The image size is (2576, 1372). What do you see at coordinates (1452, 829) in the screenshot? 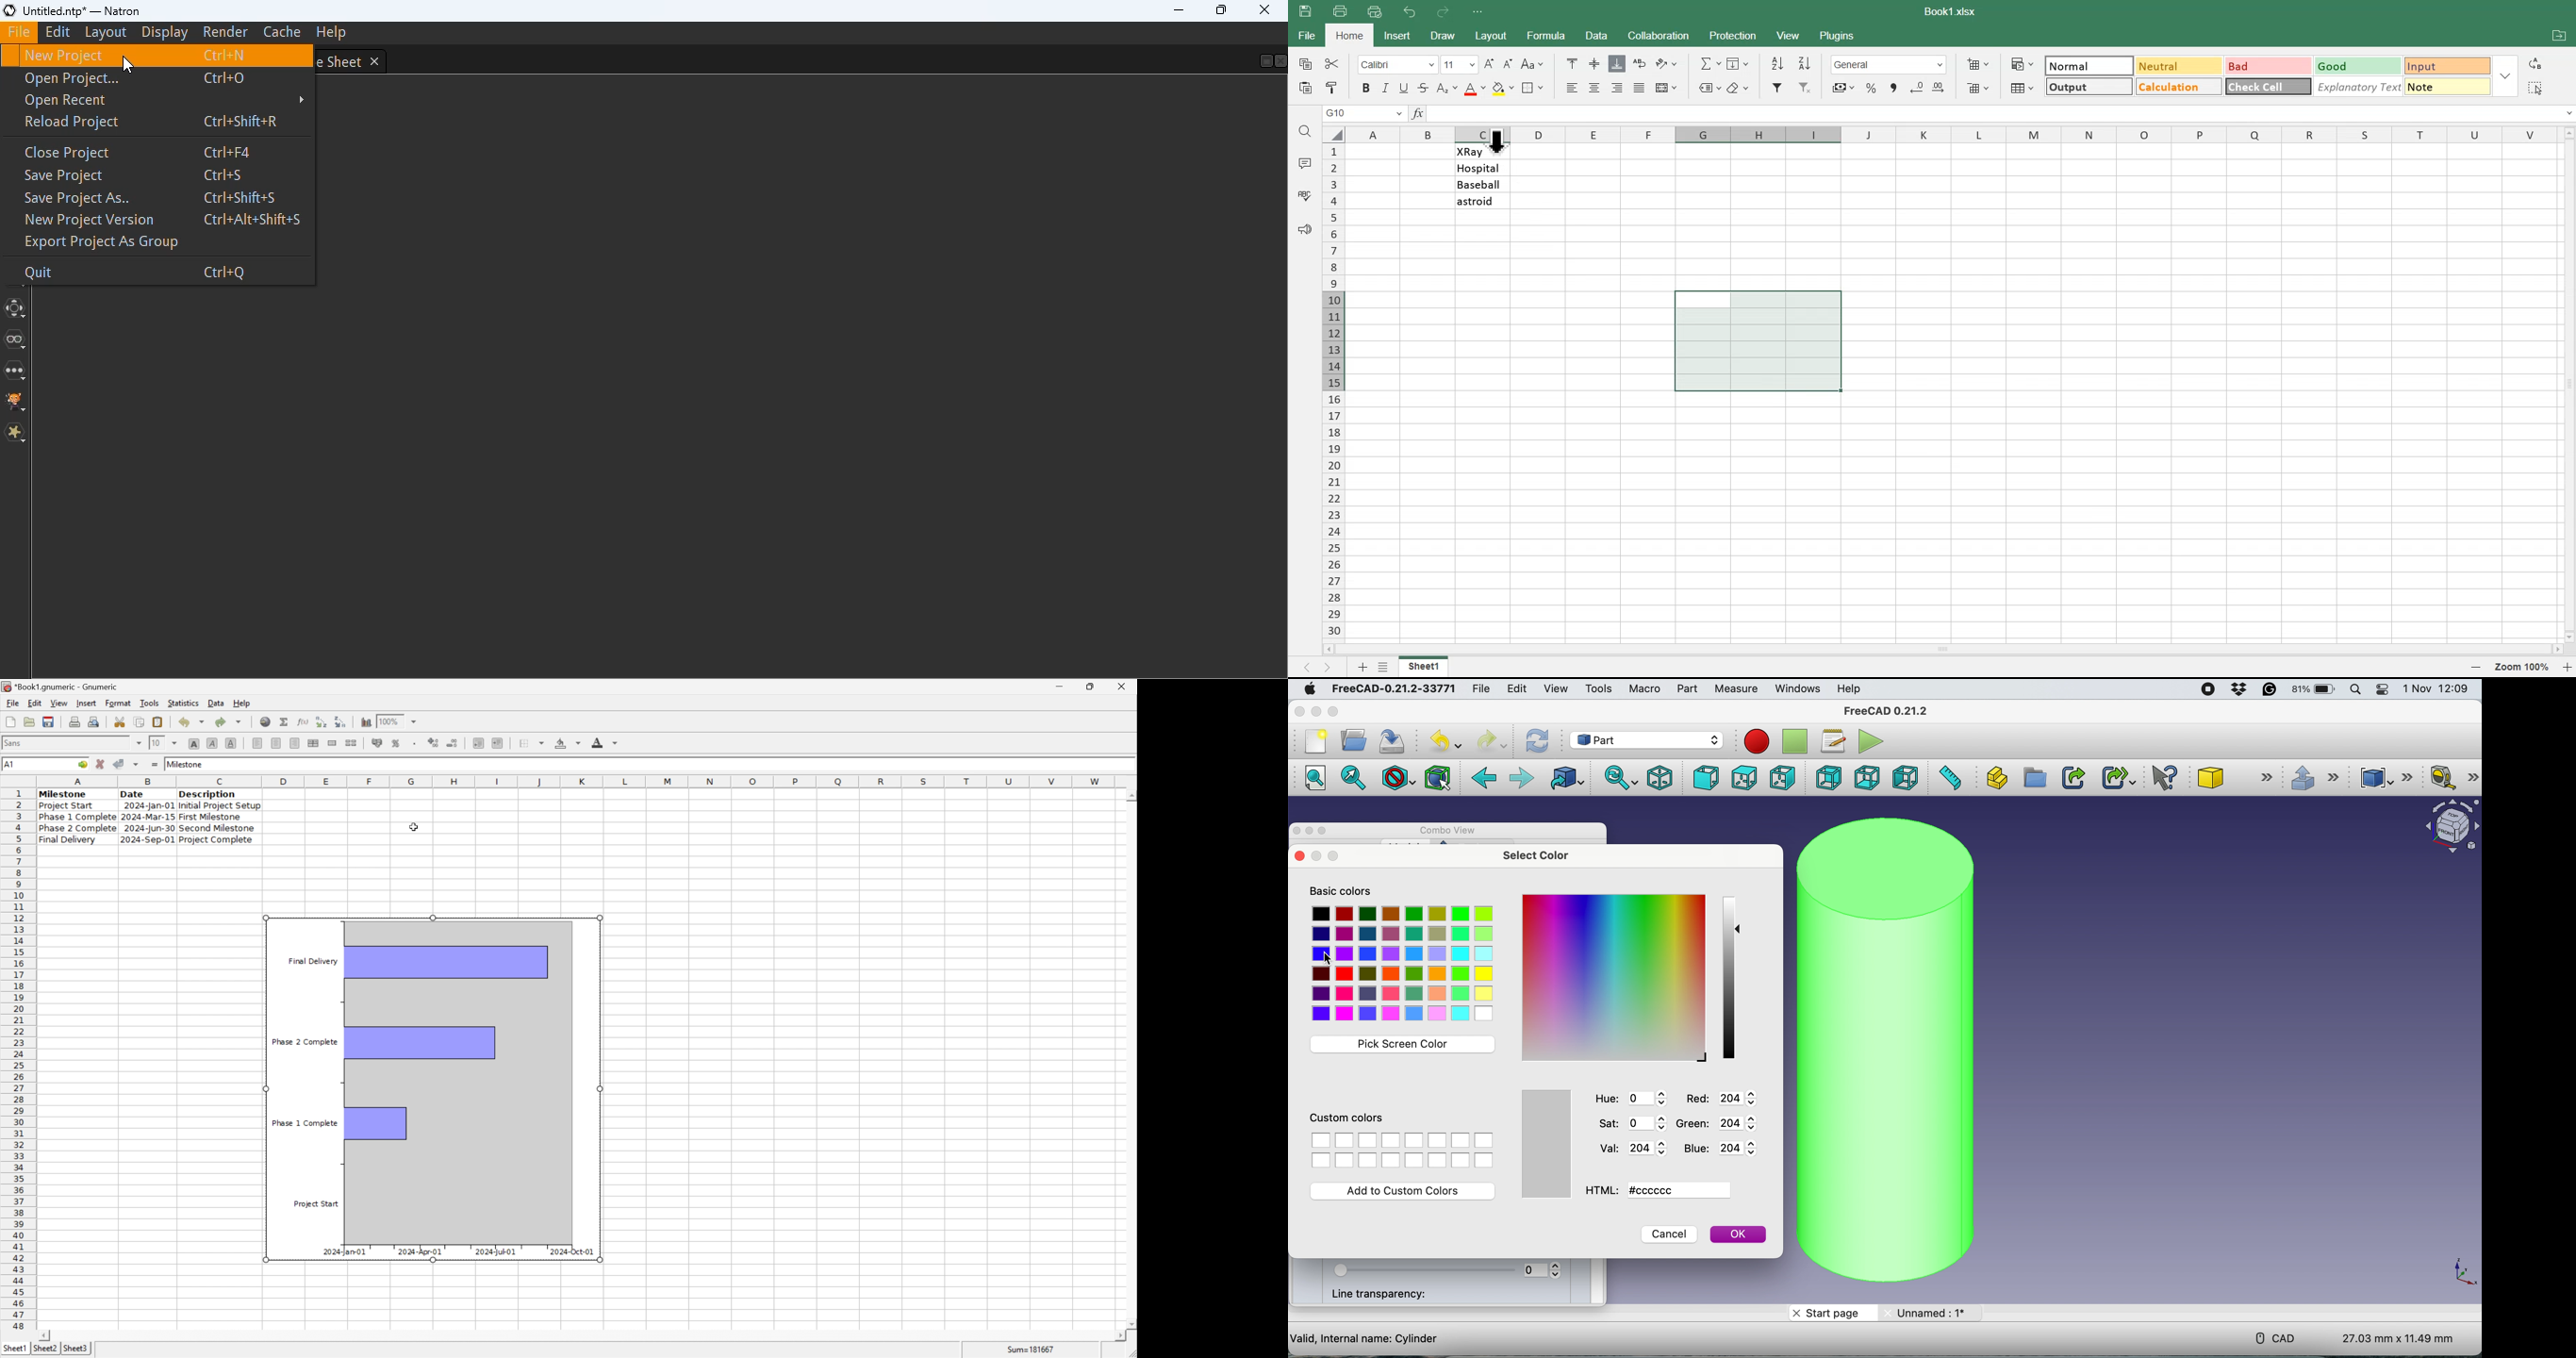
I see `combo view` at bounding box center [1452, 829].